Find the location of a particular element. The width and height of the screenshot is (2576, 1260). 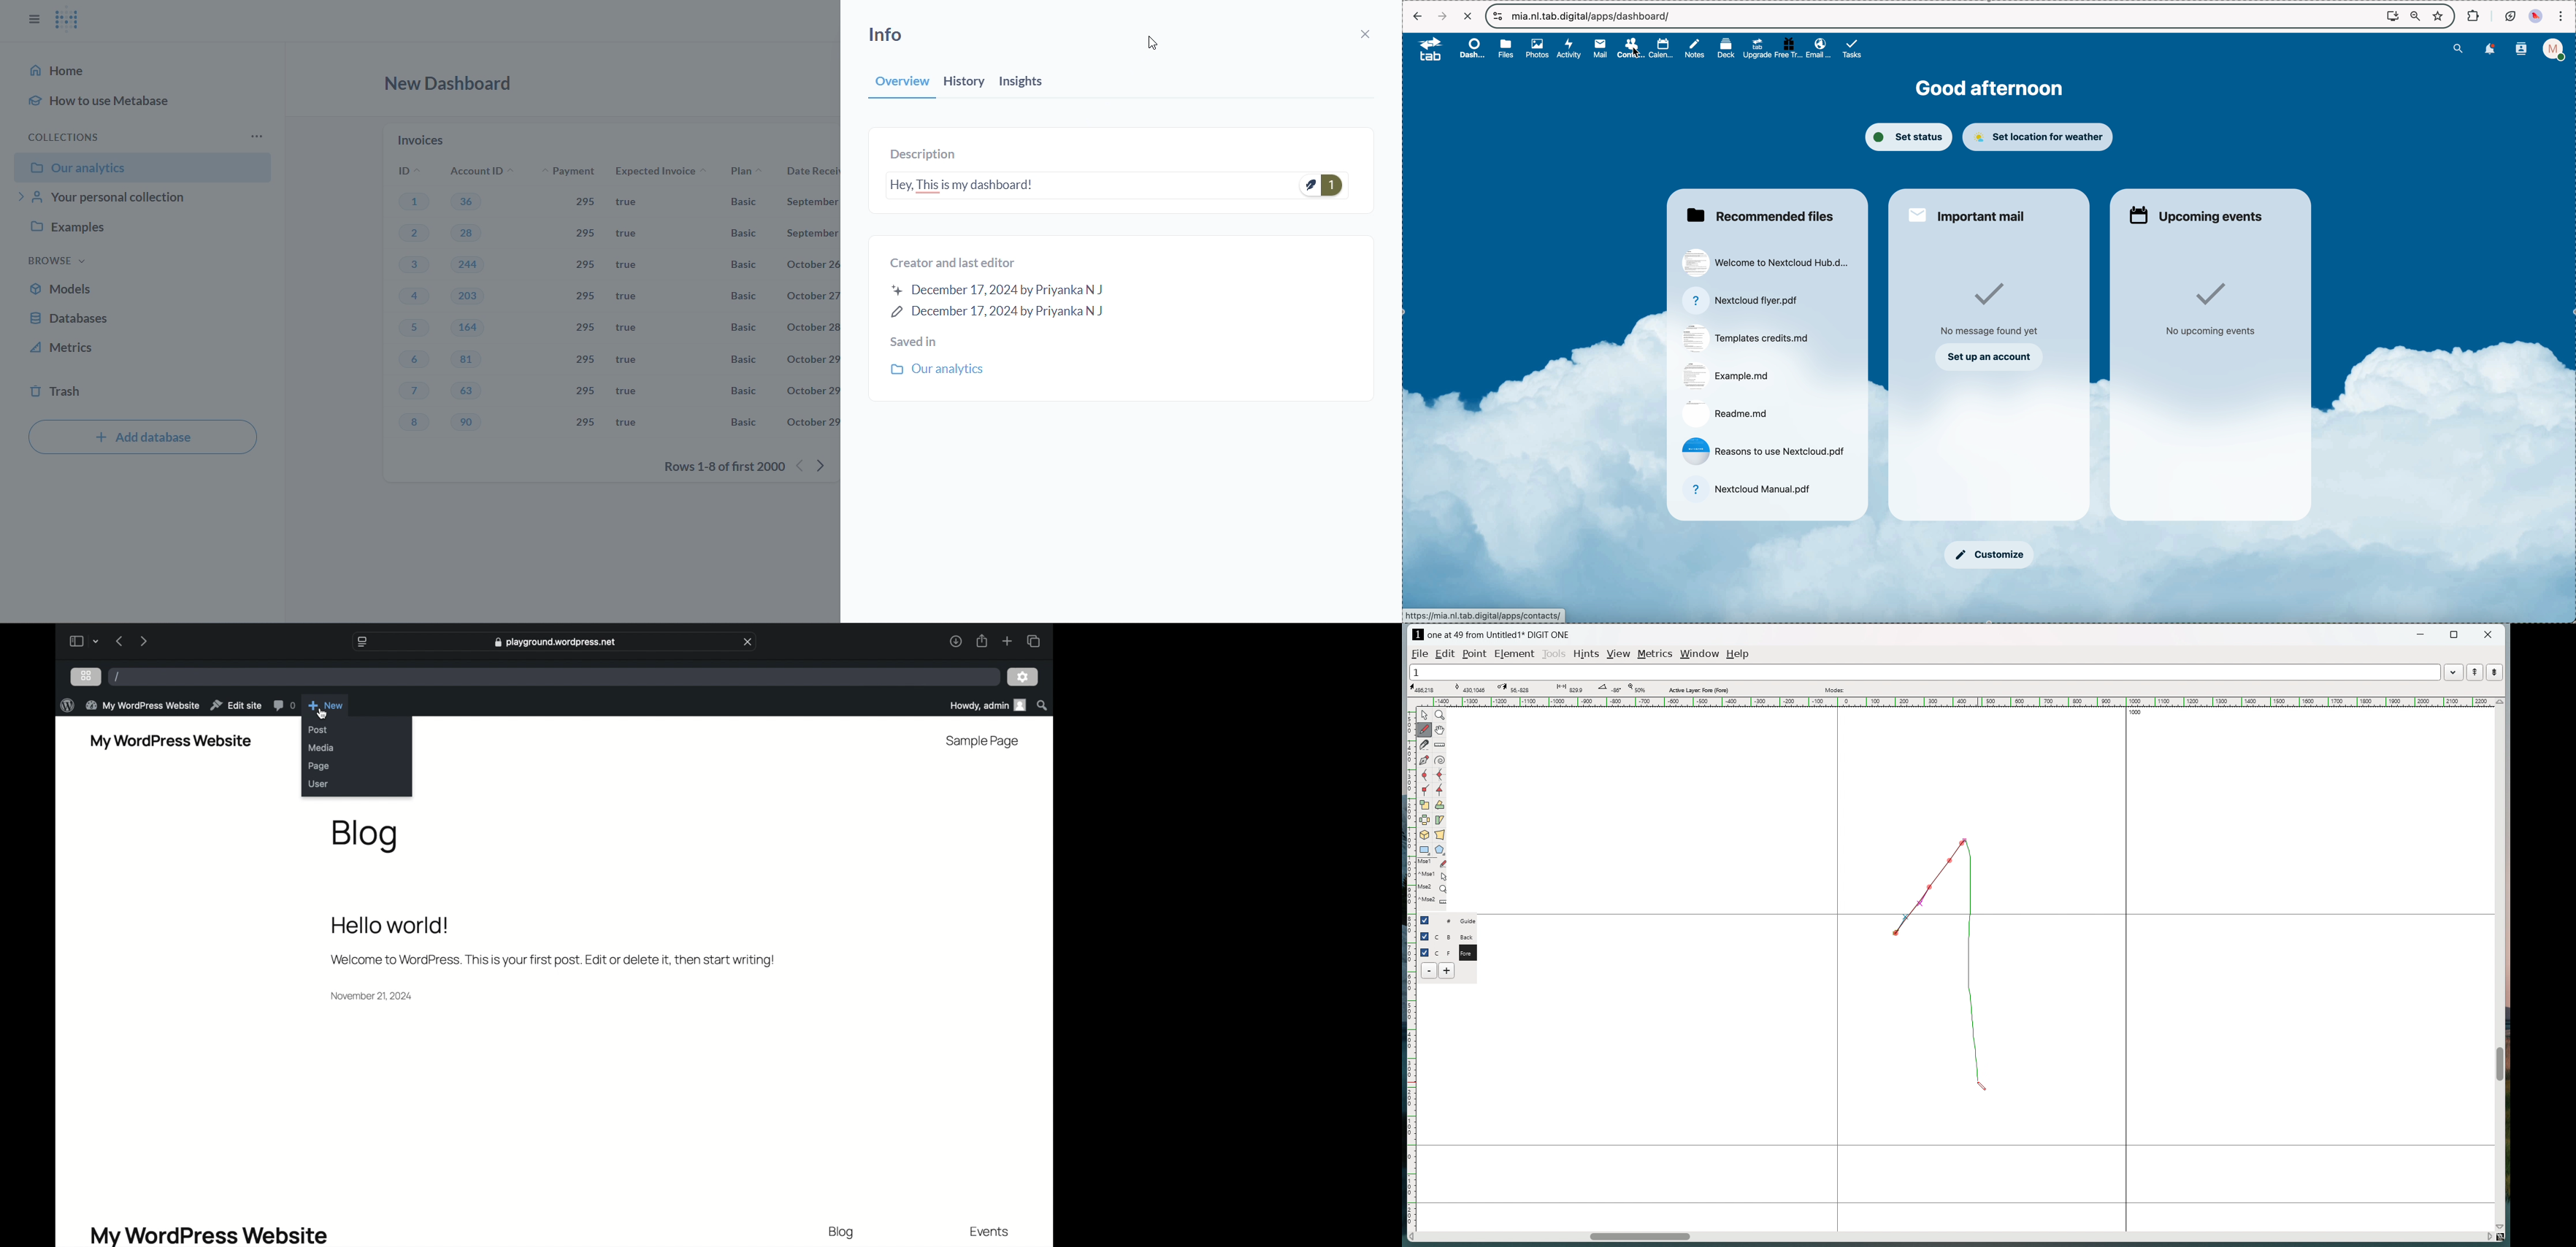

email is located at coordinates (1817, 48).